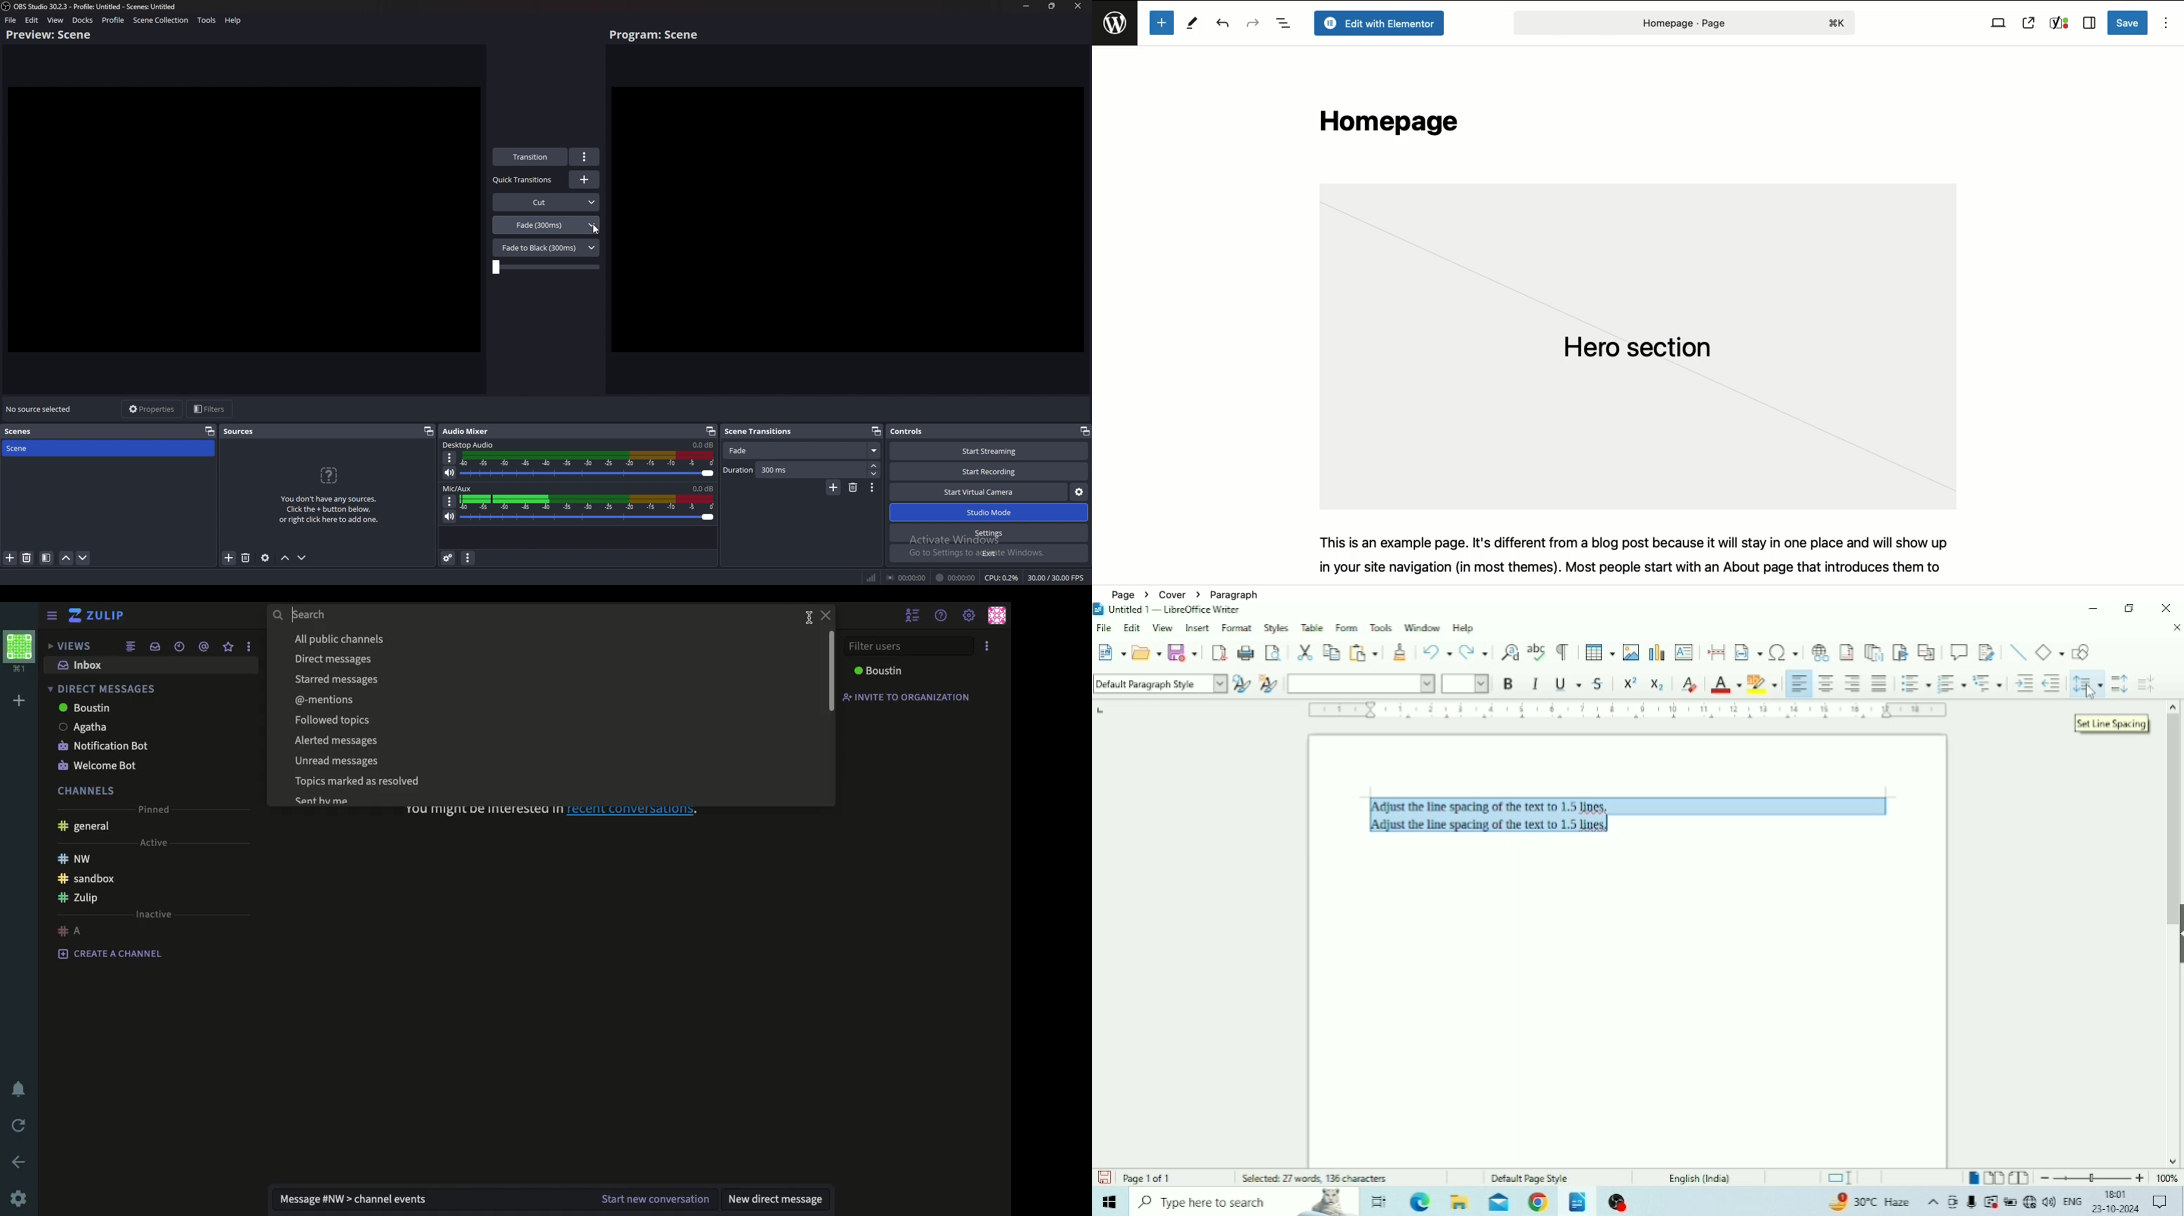 This screenshot has height=1232, width=2184. Describe the element at coordinates (832, 615) in the screenshot. I see `close` at that location.